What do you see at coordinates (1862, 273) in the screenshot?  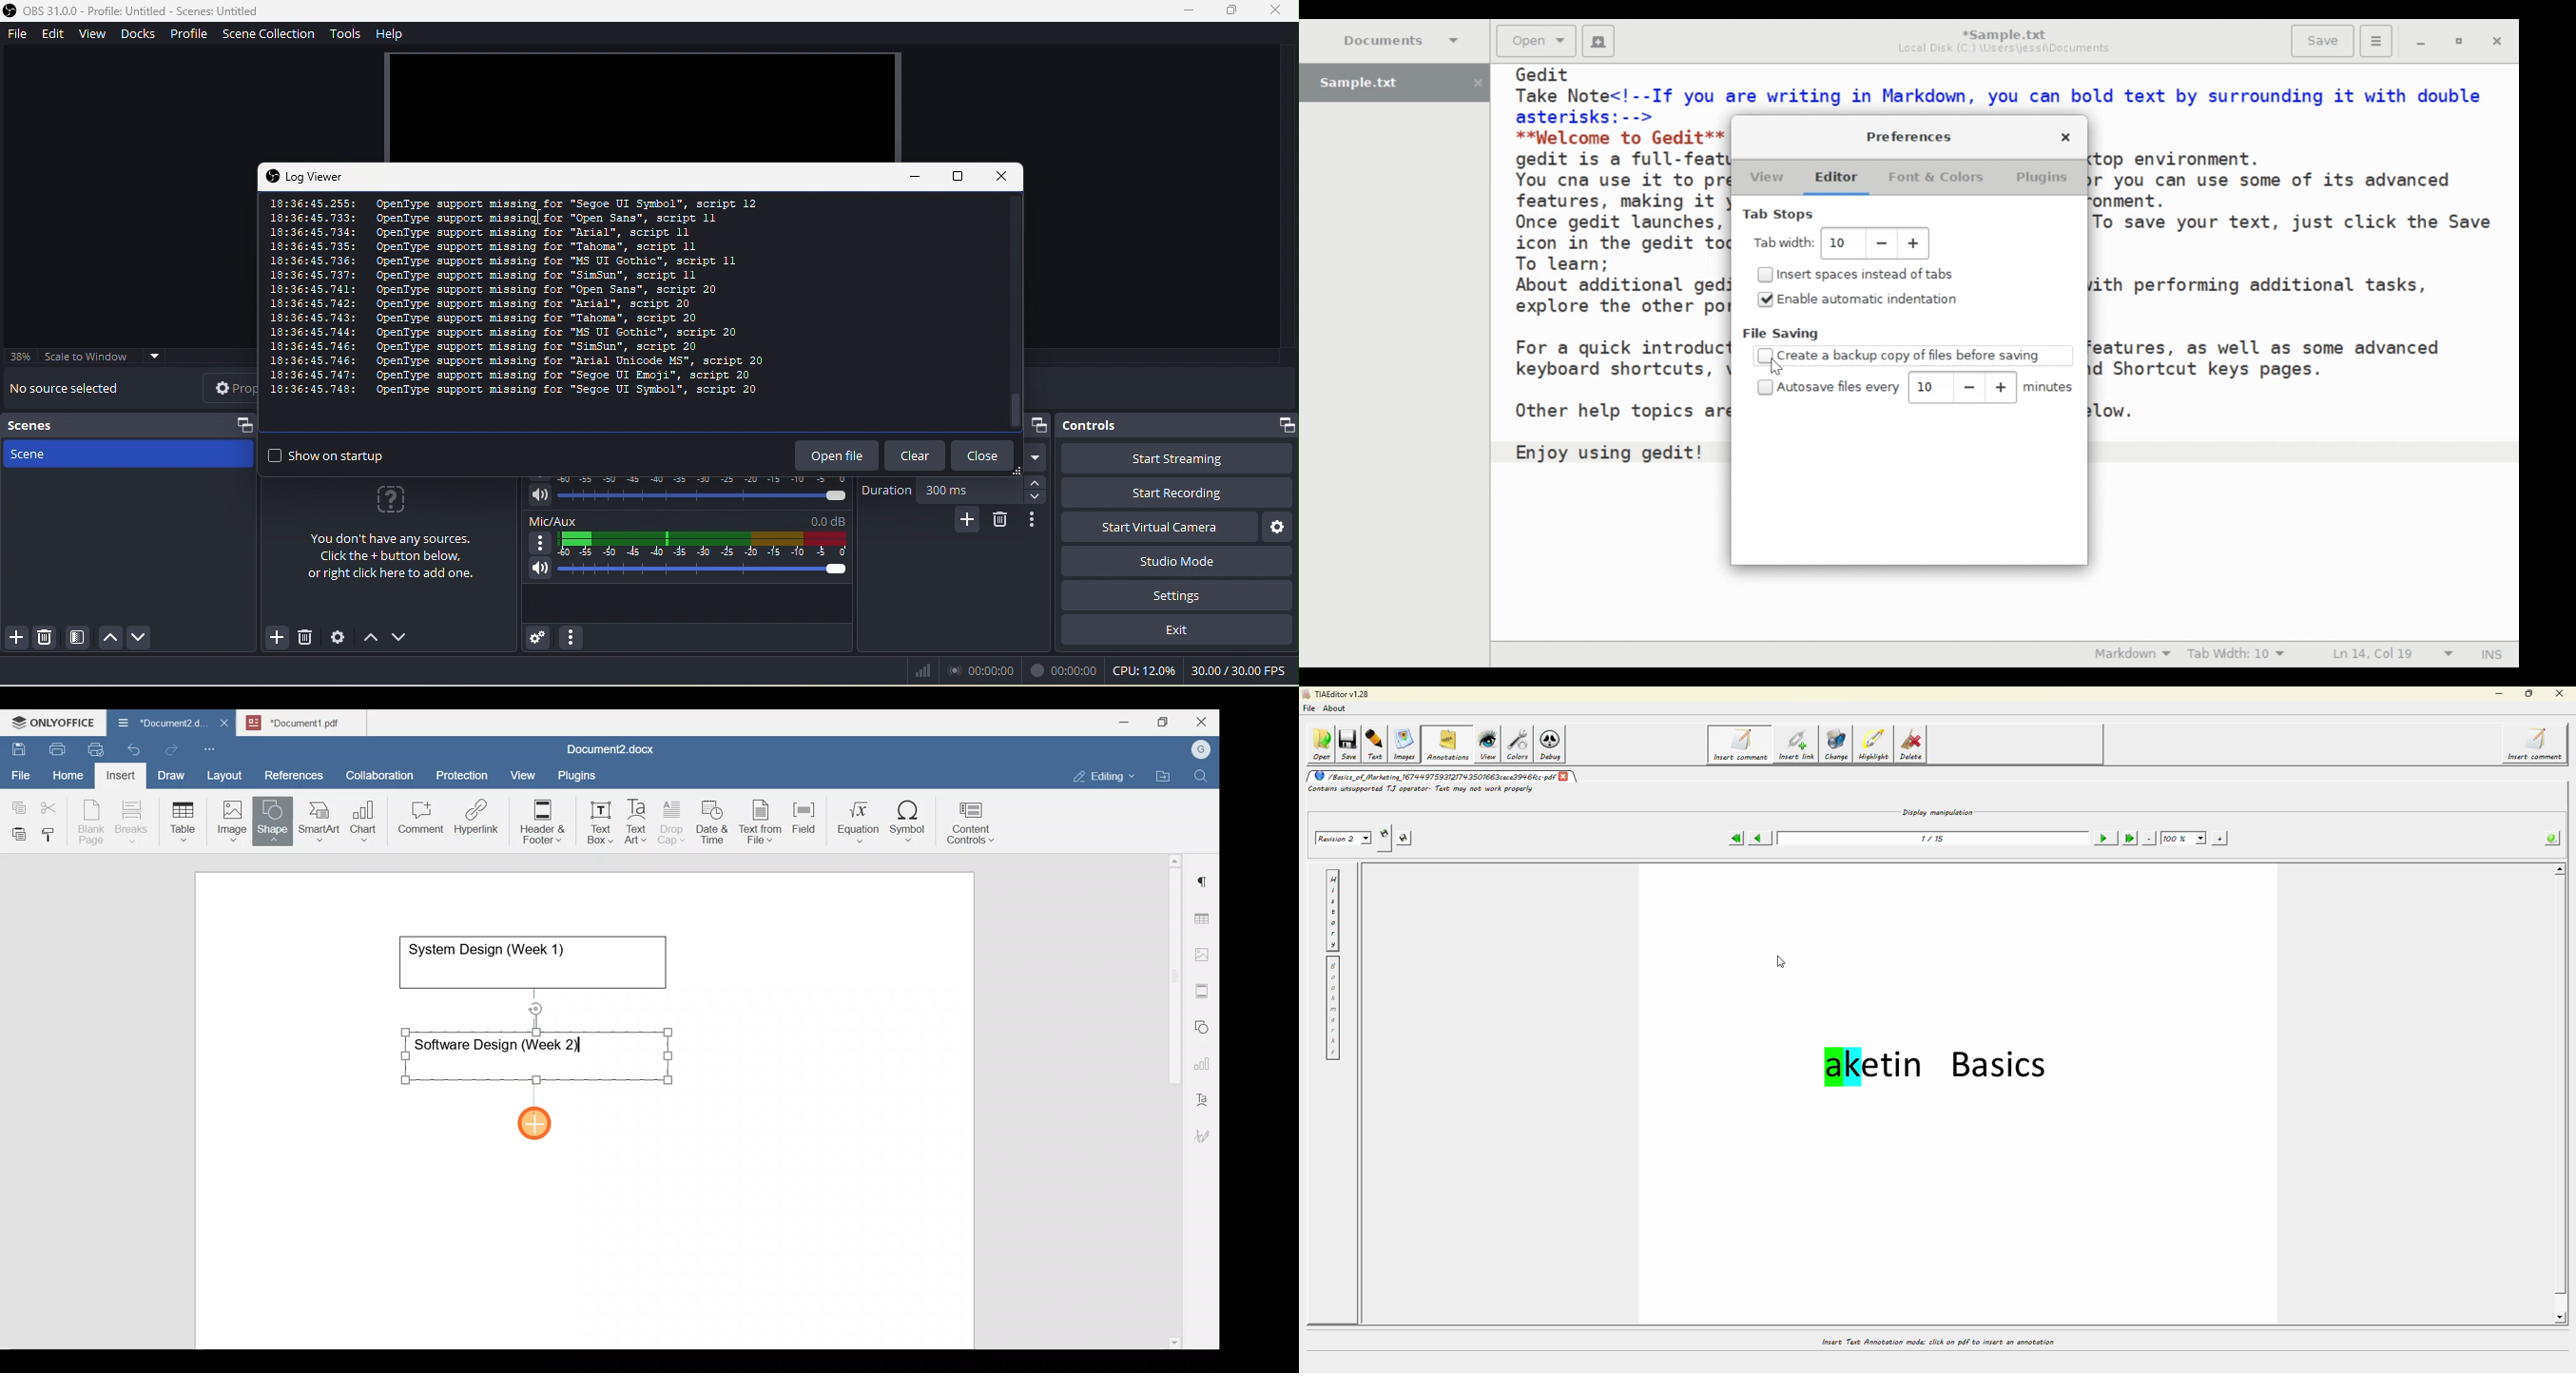 I see `(un)select Insert spaces instead of tabs` at bounding box center [1862, 273].